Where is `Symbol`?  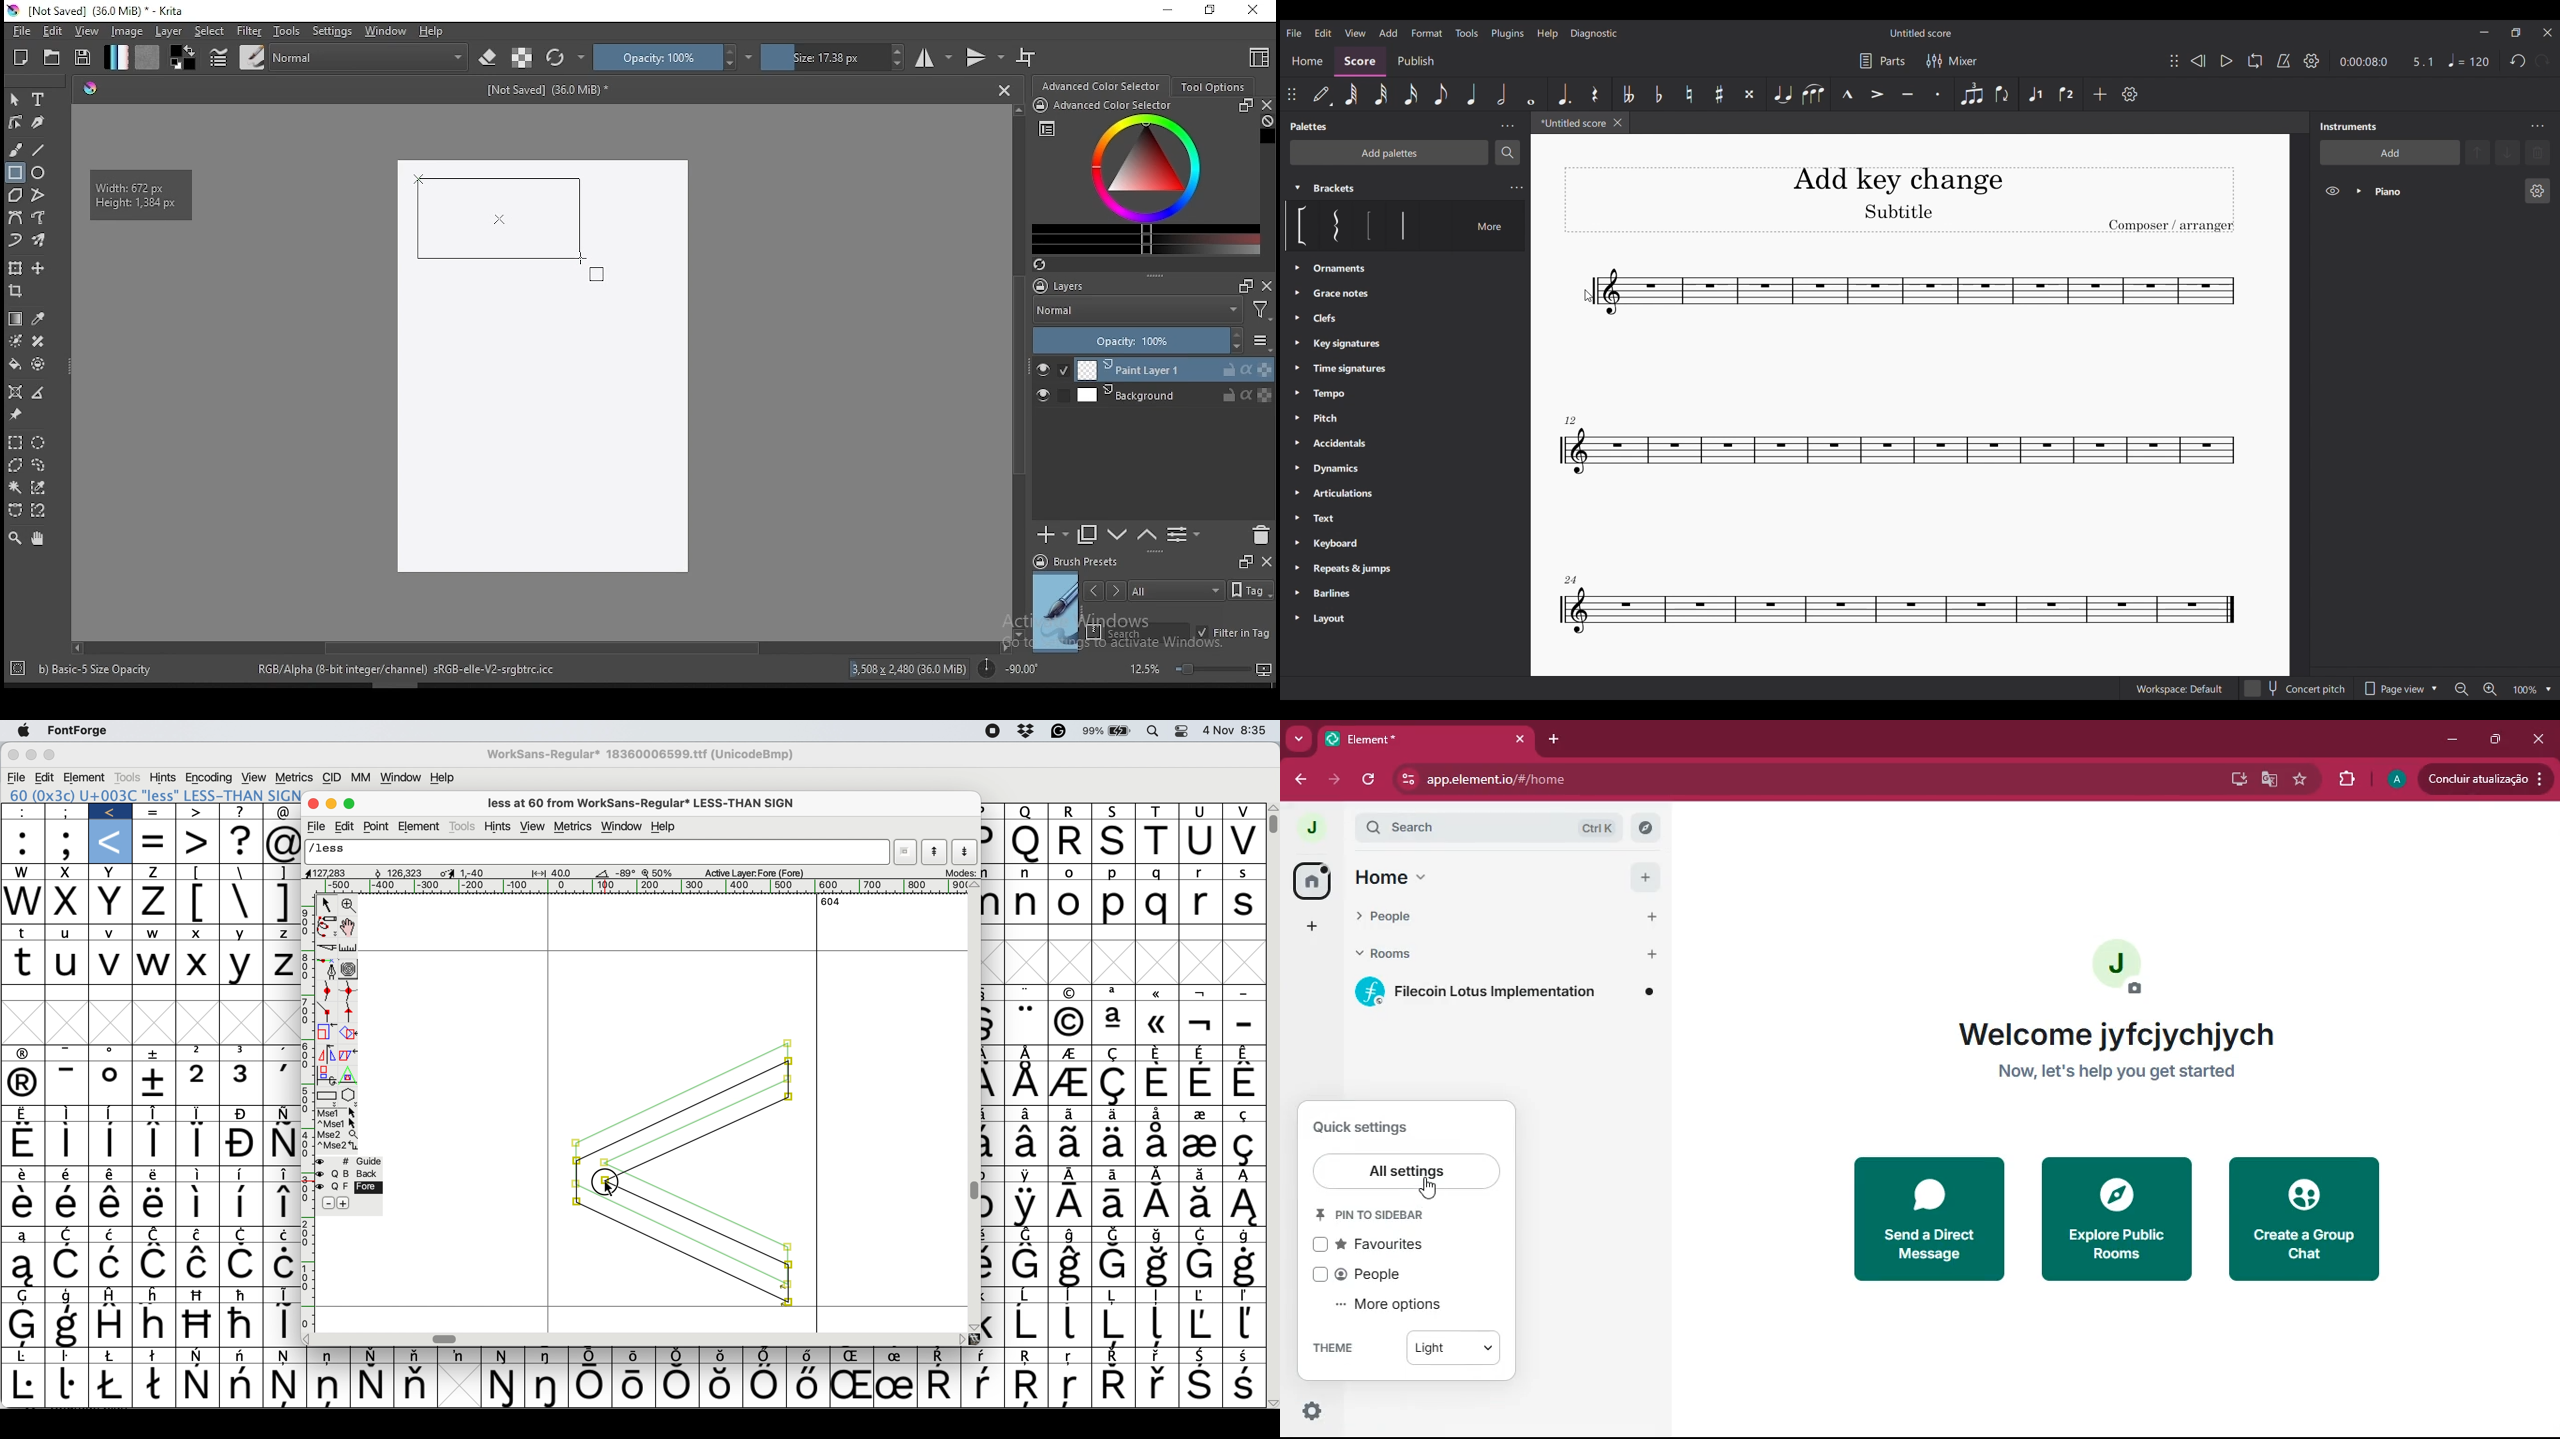 Symbol is located at coordinates (1201, 994).